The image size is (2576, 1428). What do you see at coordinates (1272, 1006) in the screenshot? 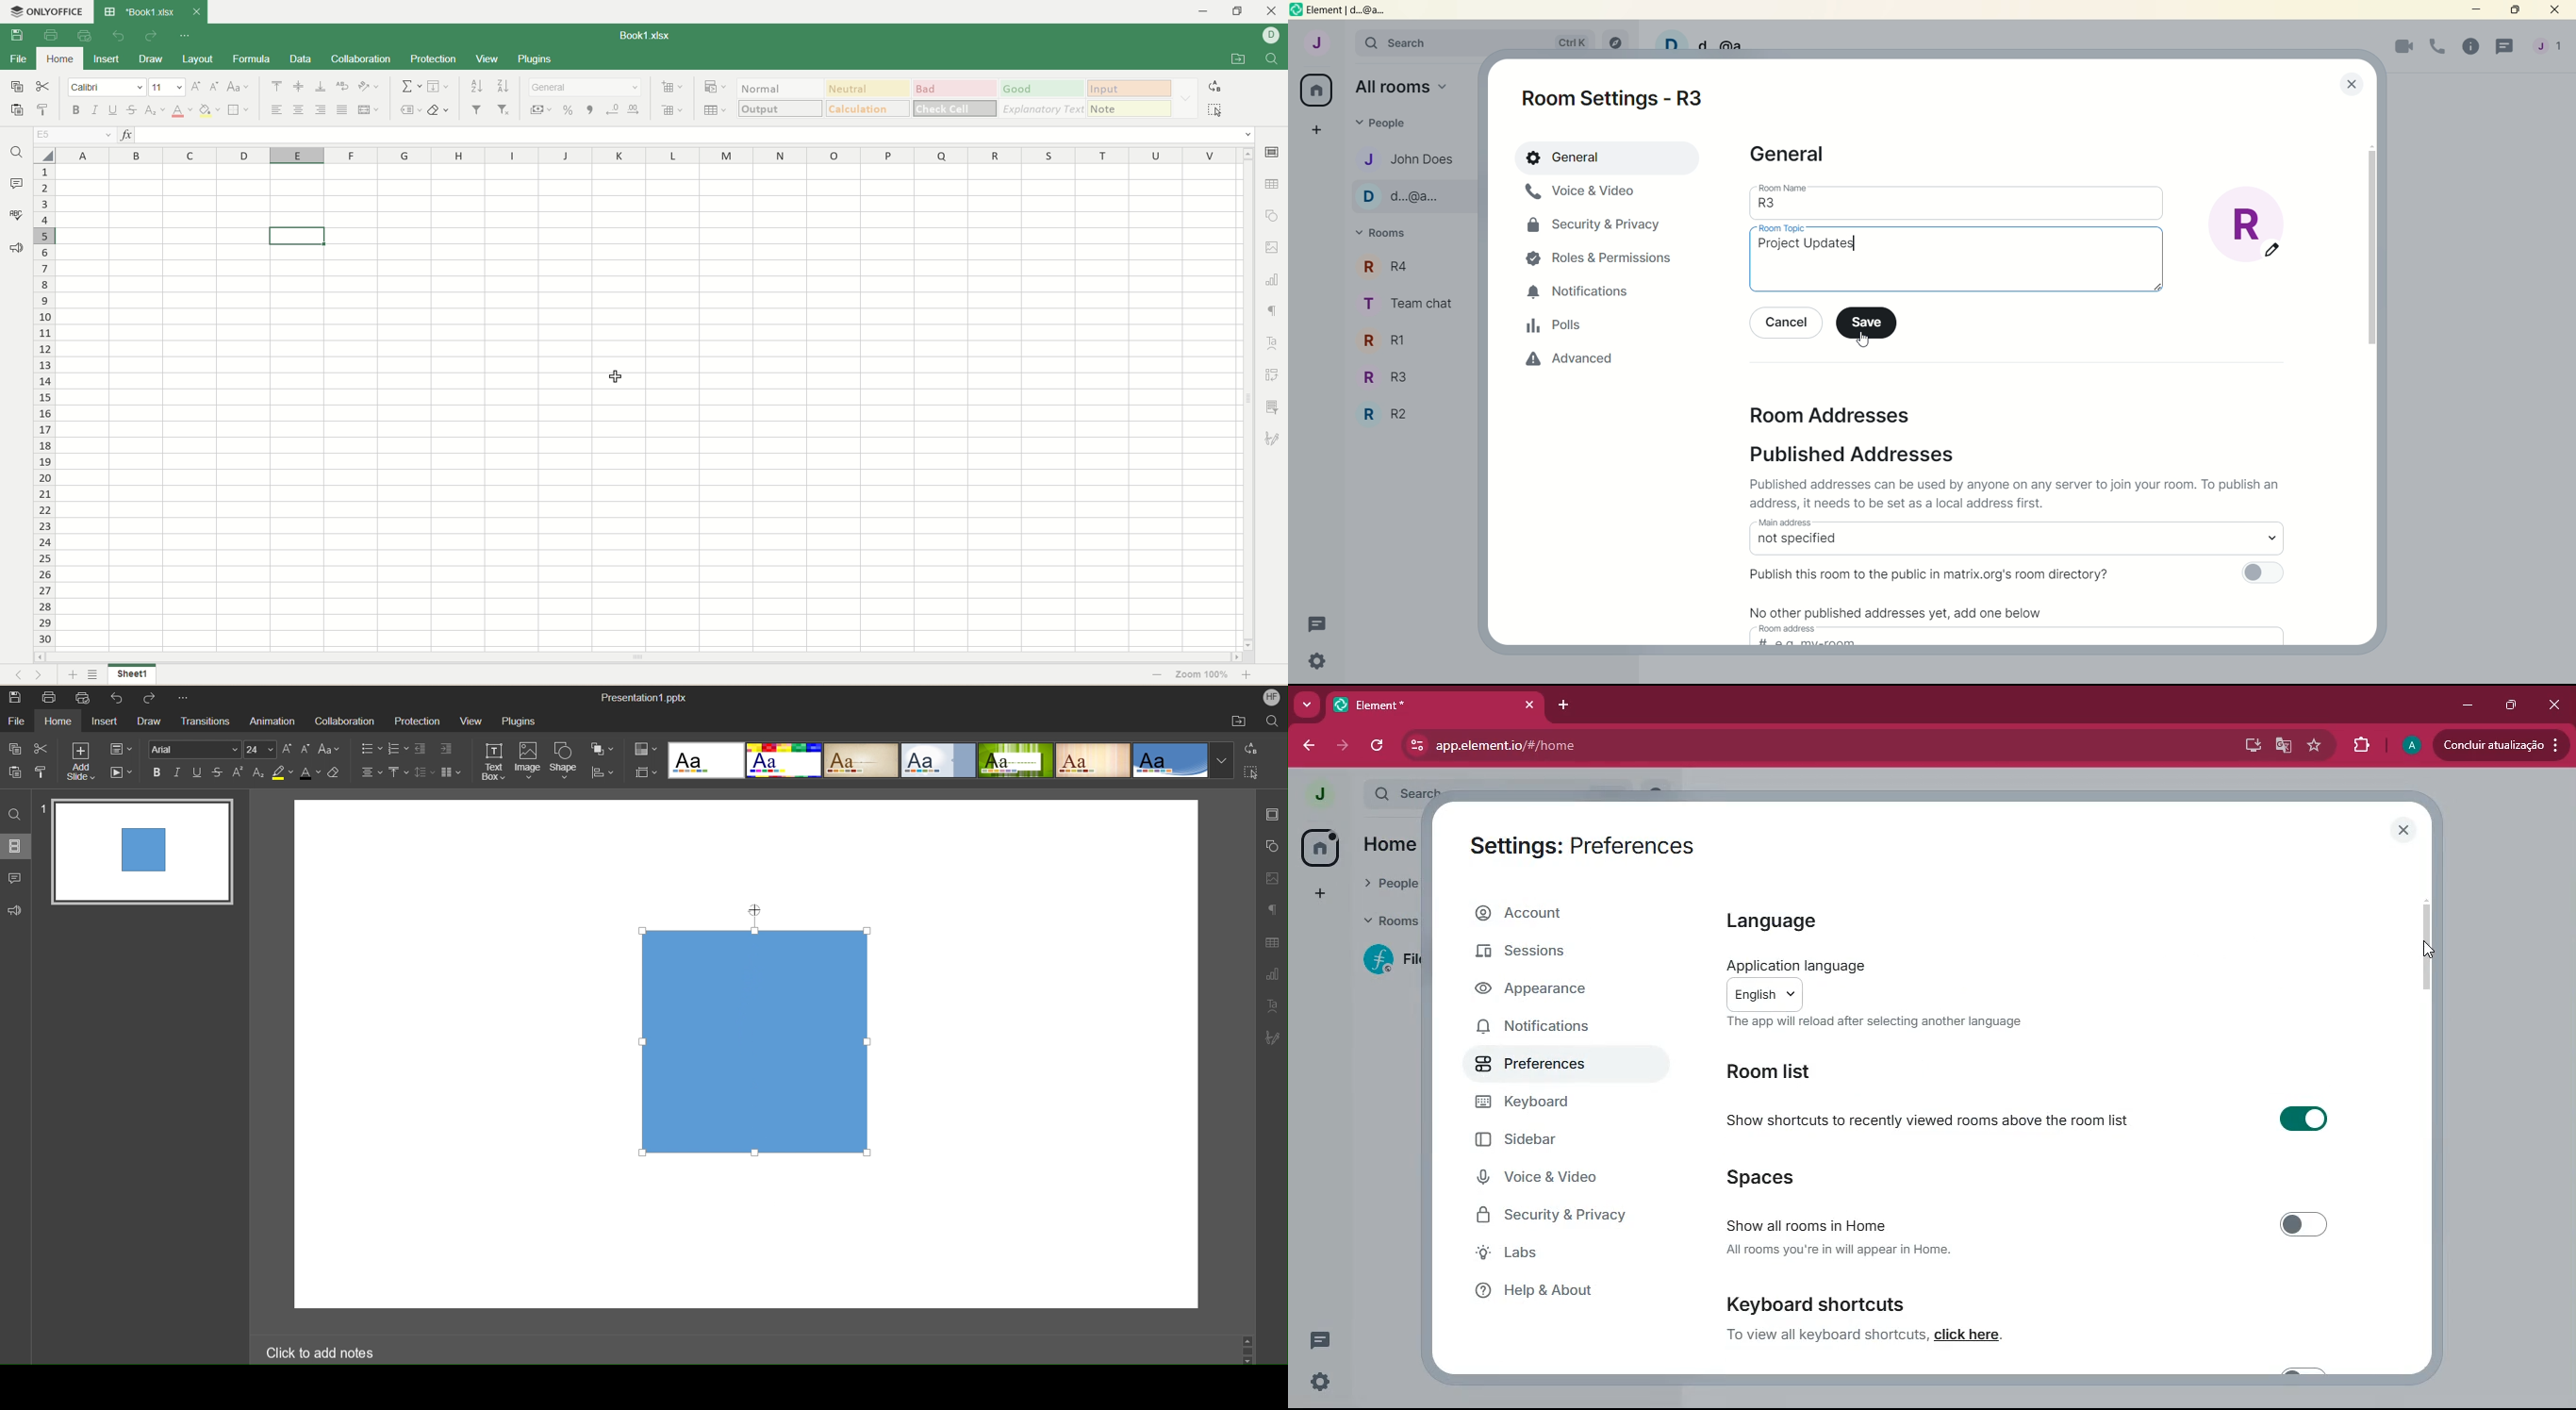
I see `Text Art` at bounding box center [1272, 1006].